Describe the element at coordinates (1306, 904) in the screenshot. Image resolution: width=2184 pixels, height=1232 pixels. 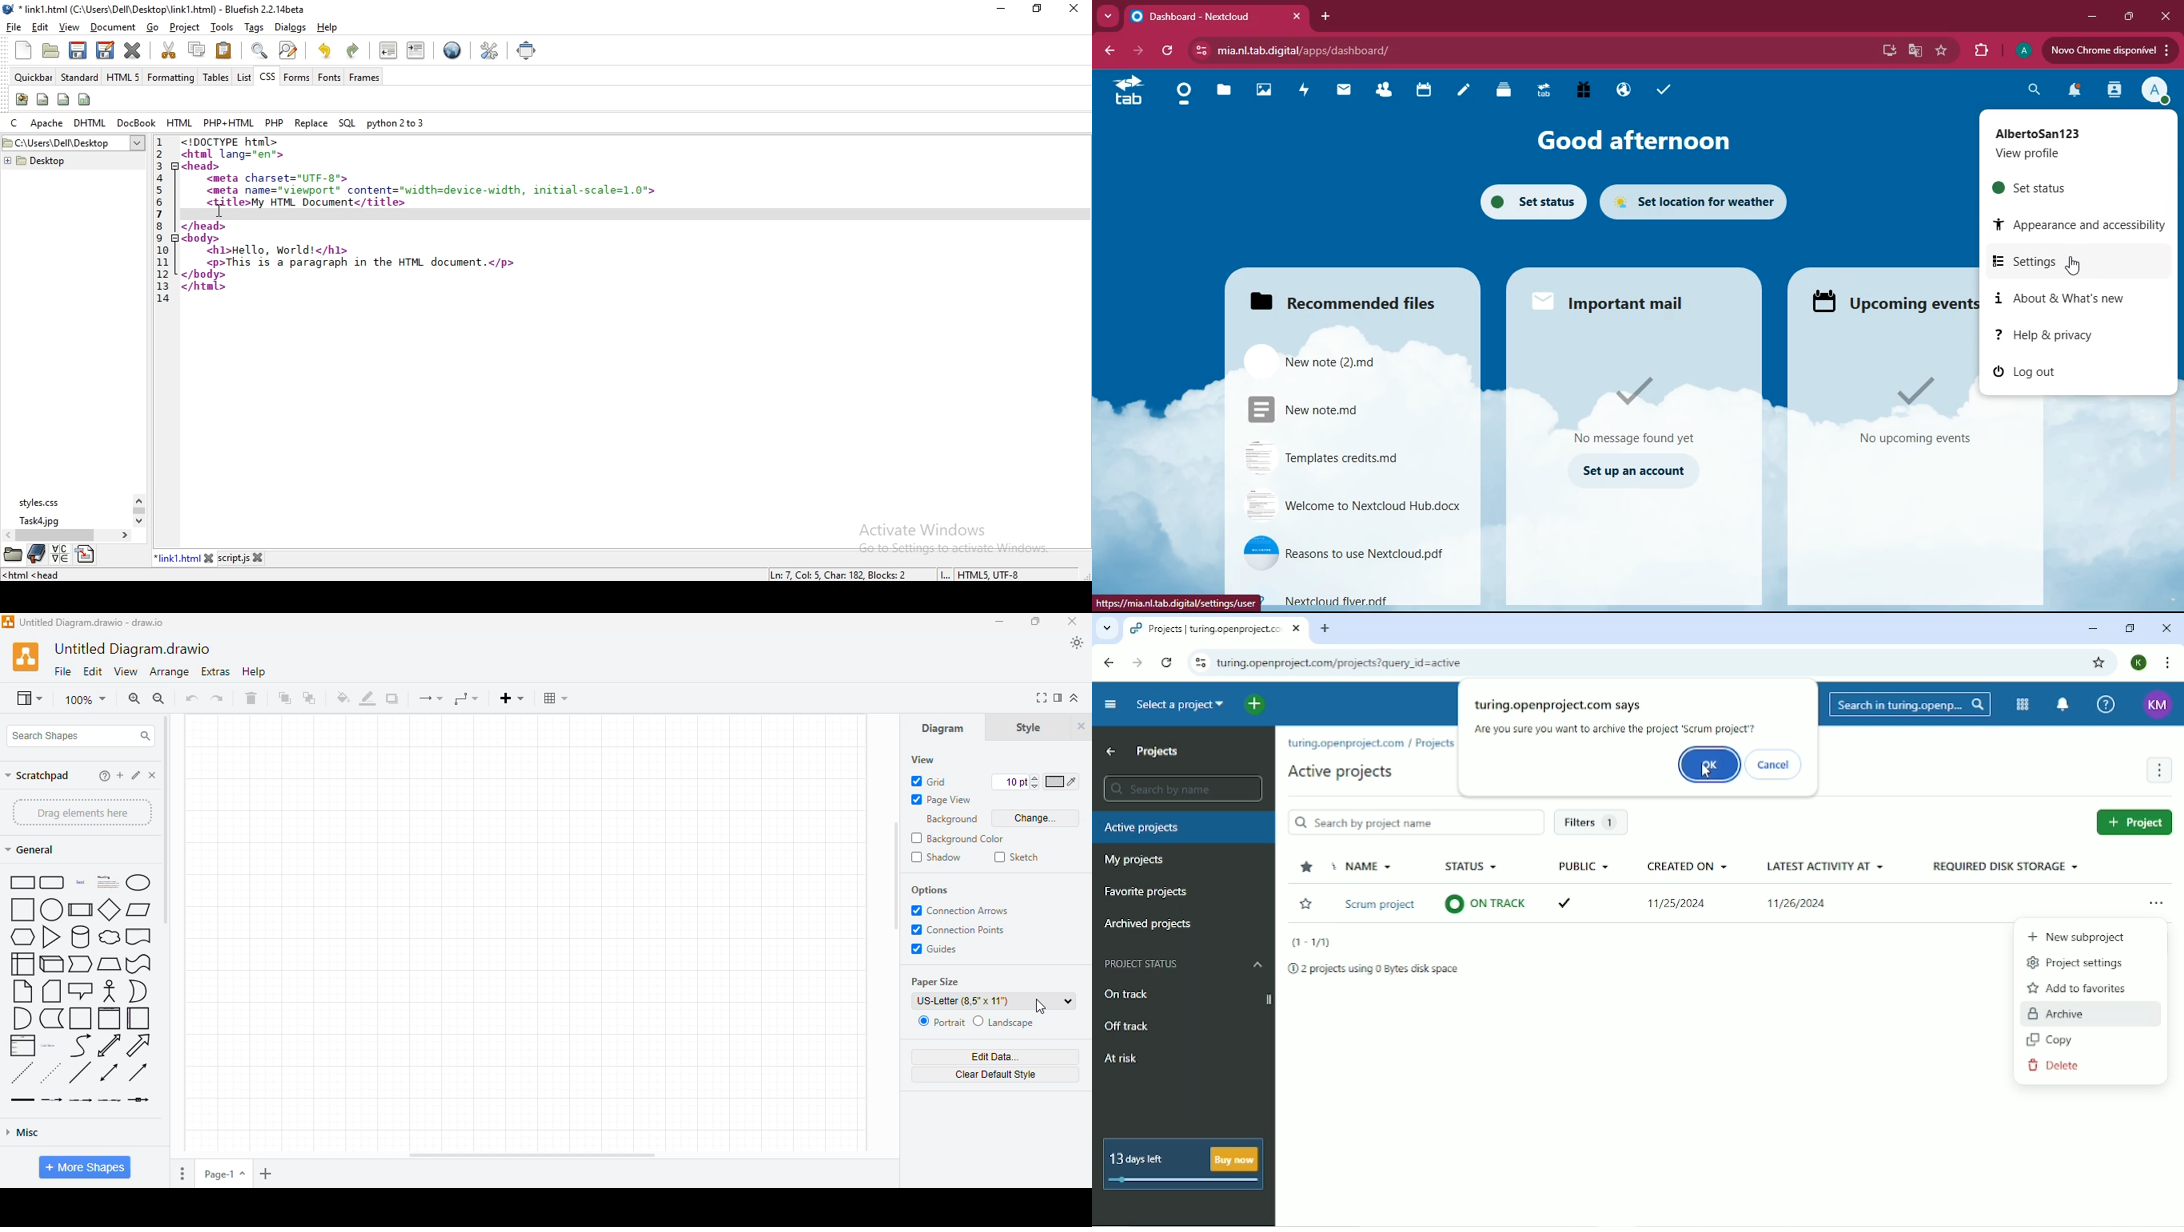
I see `Favorite` at that location.